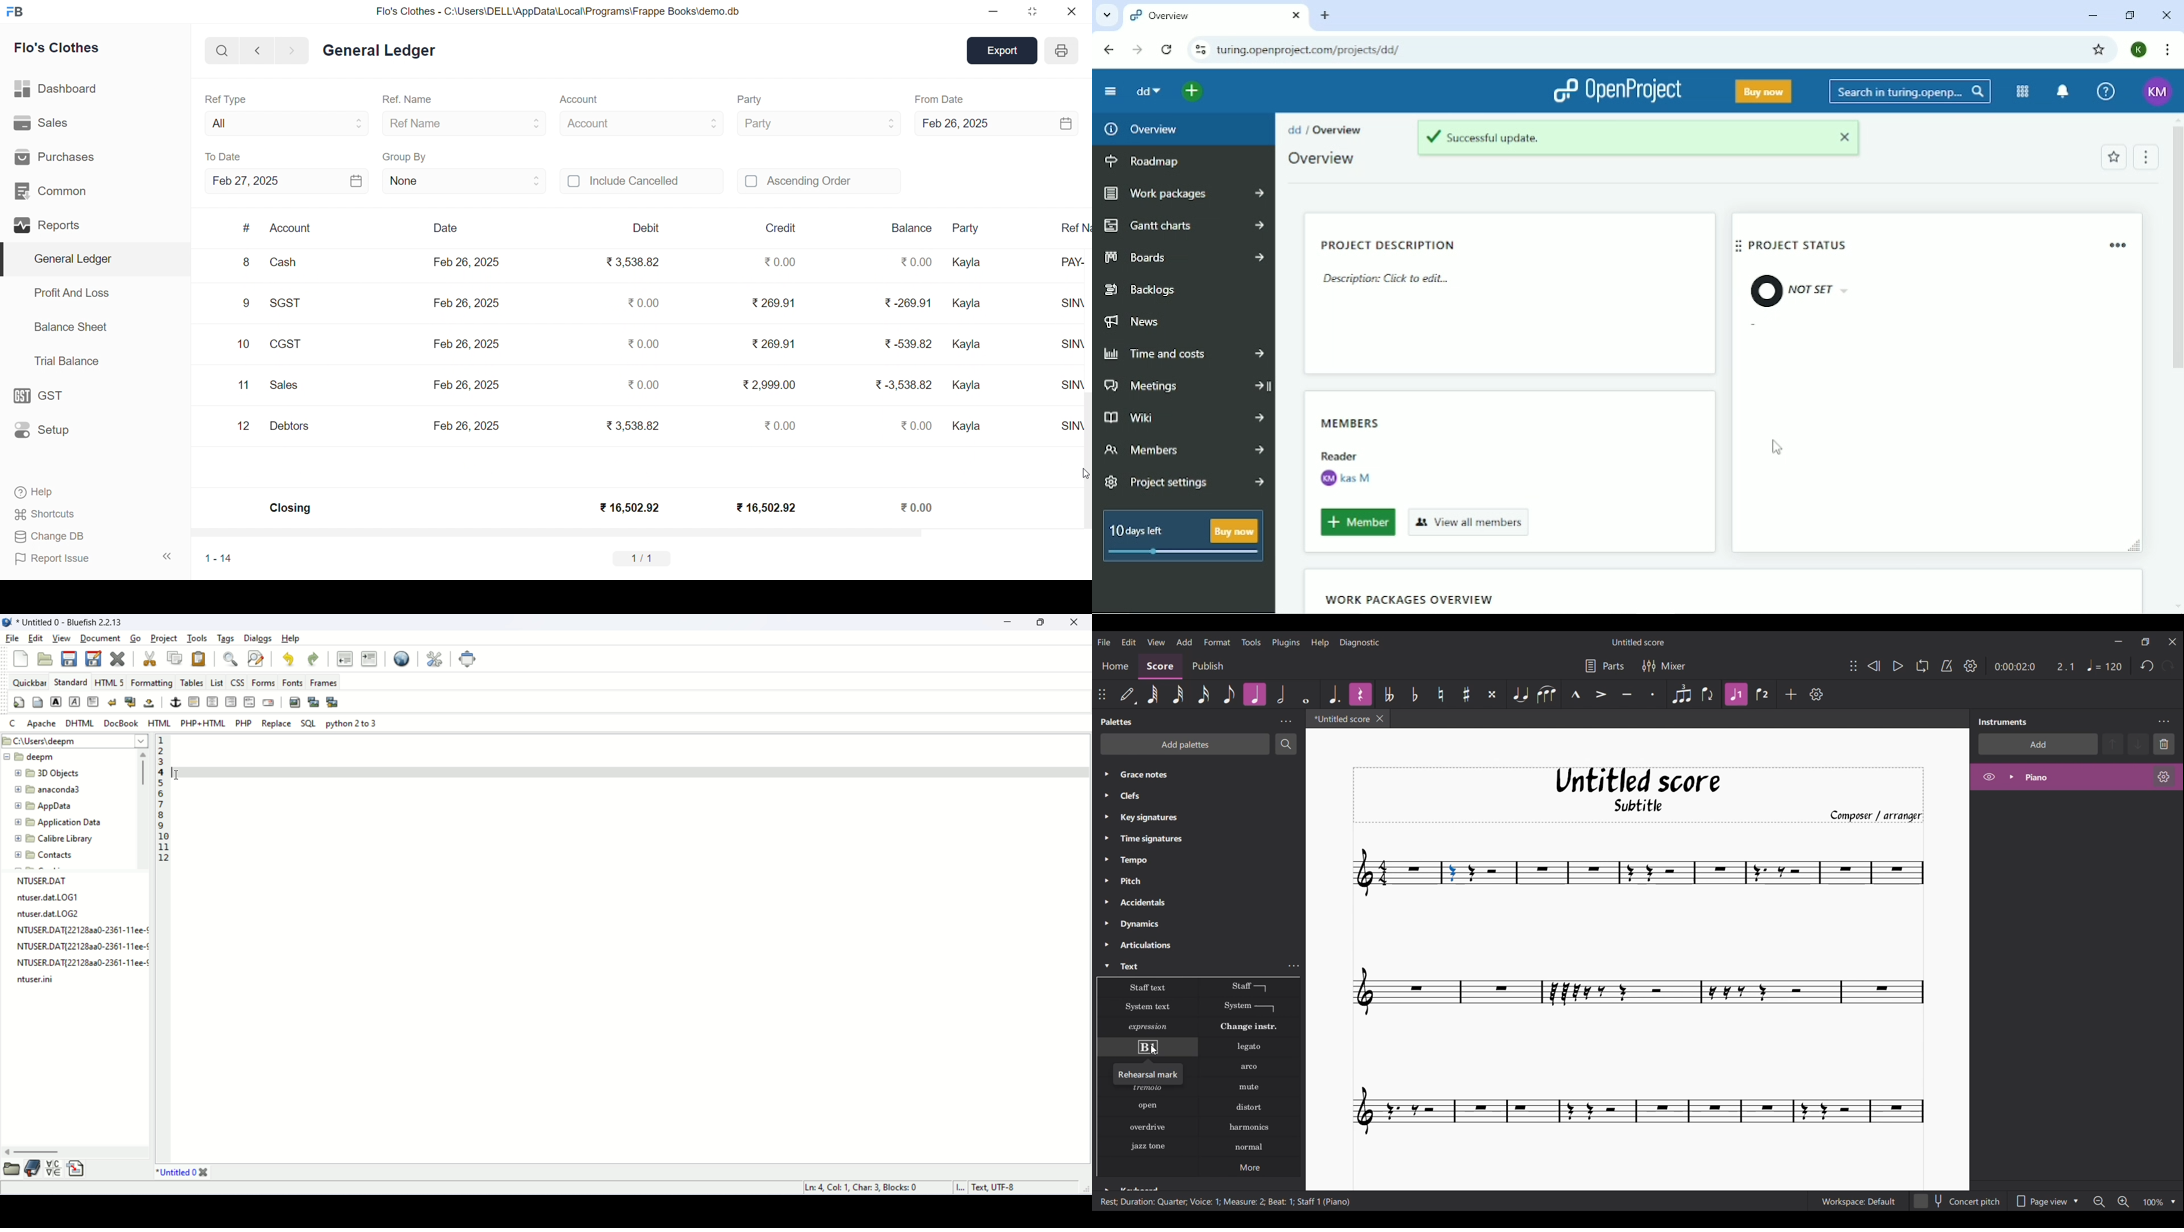 This screenshot has height=1232, width=2184. Describe the element at coordinates (1085, 390) in the screenshot. I see `vertical scroll bar` at that location.